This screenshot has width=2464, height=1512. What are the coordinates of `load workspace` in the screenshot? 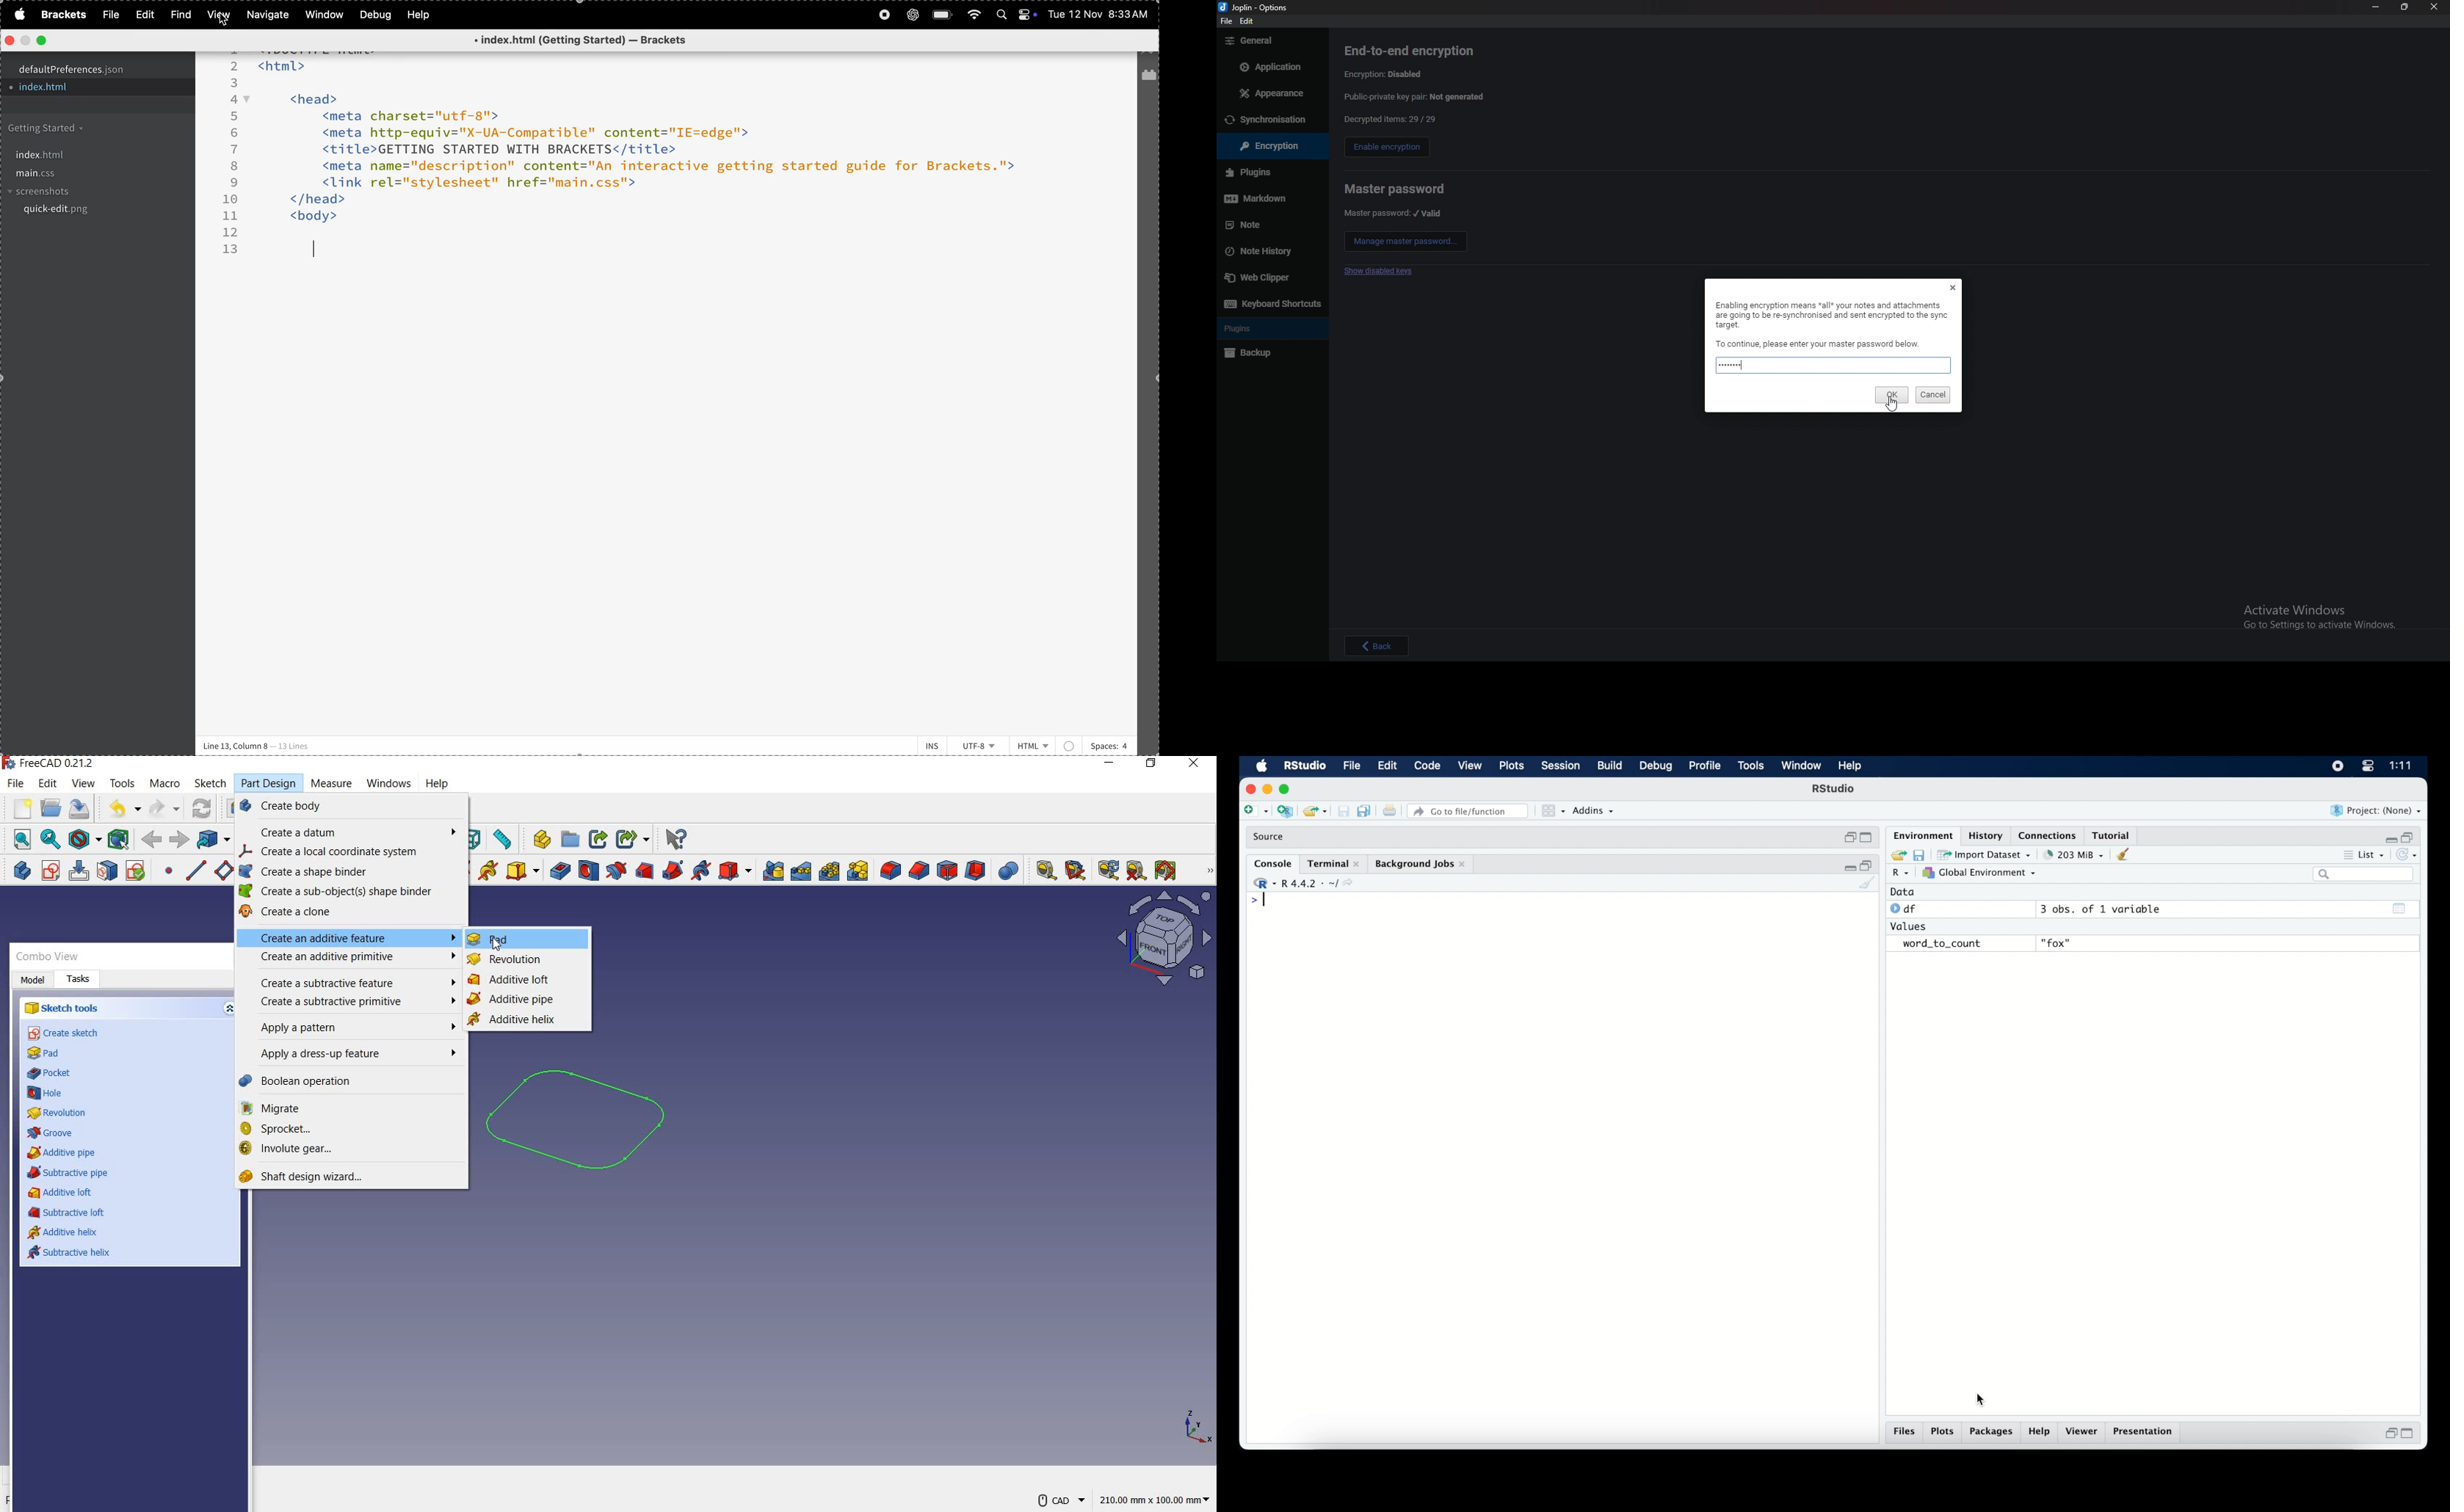 It's located at (1896, 856).